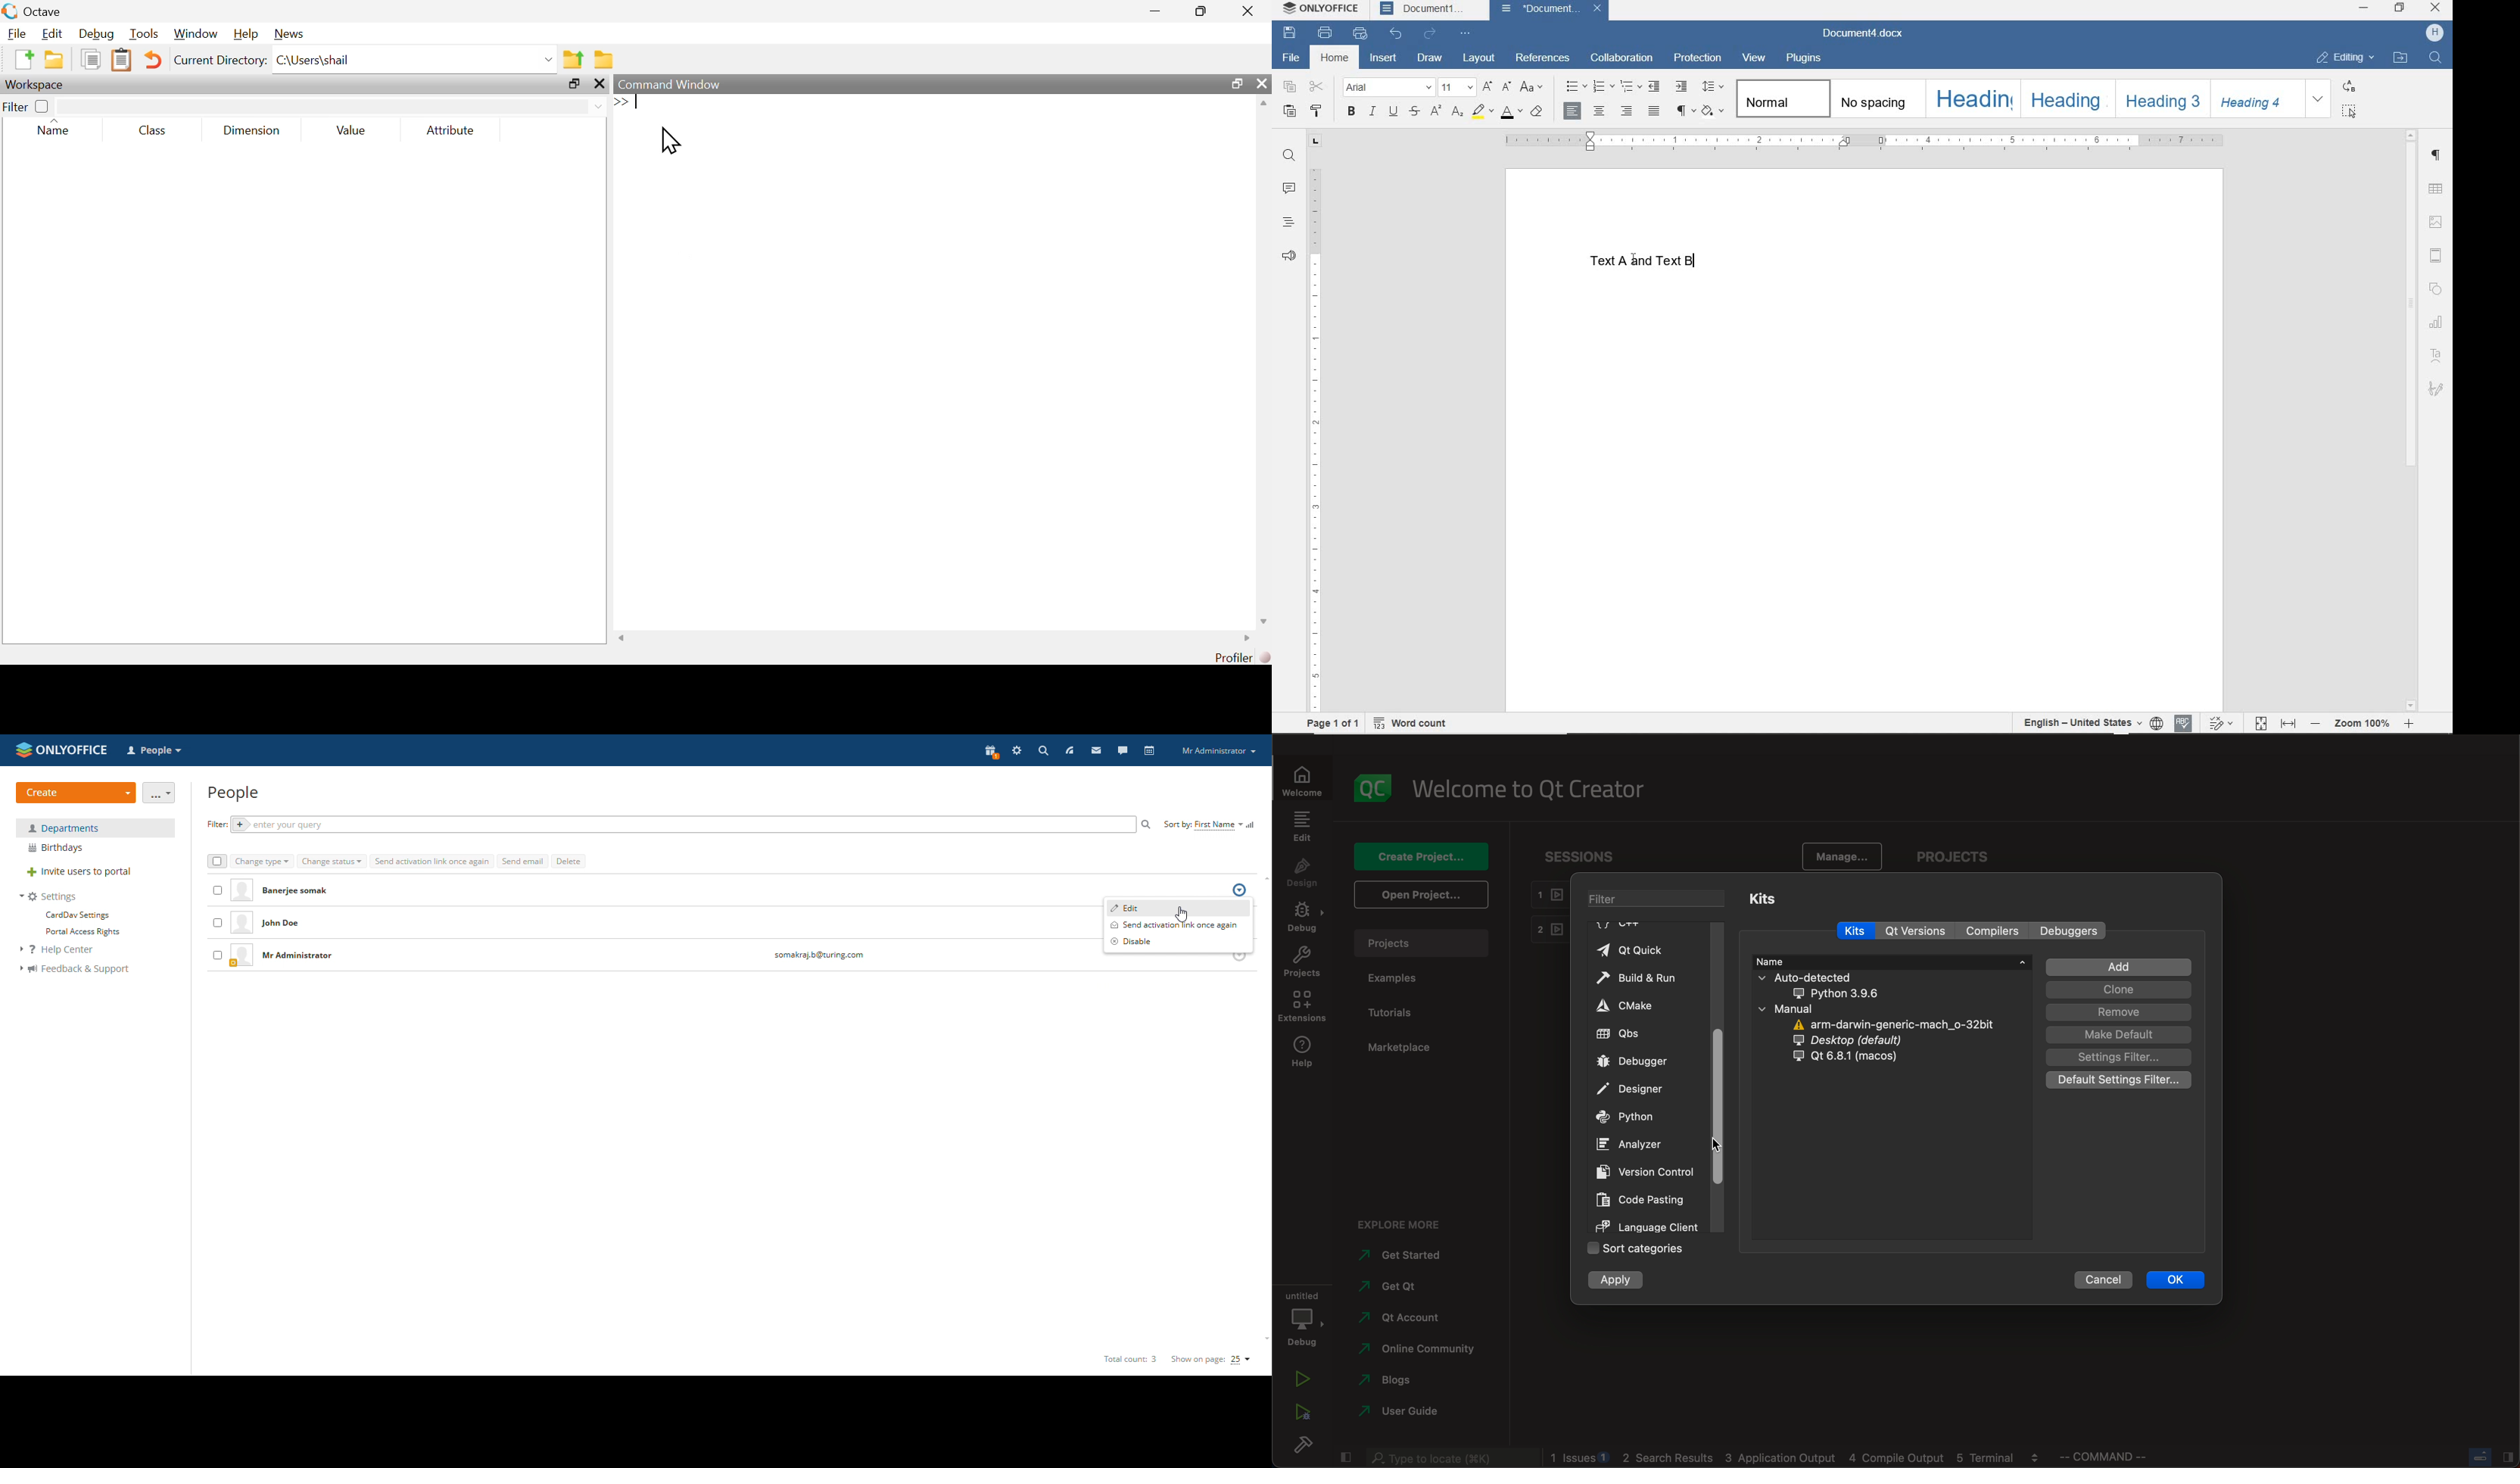  I want to click on SHADING, so click(1714, 113).